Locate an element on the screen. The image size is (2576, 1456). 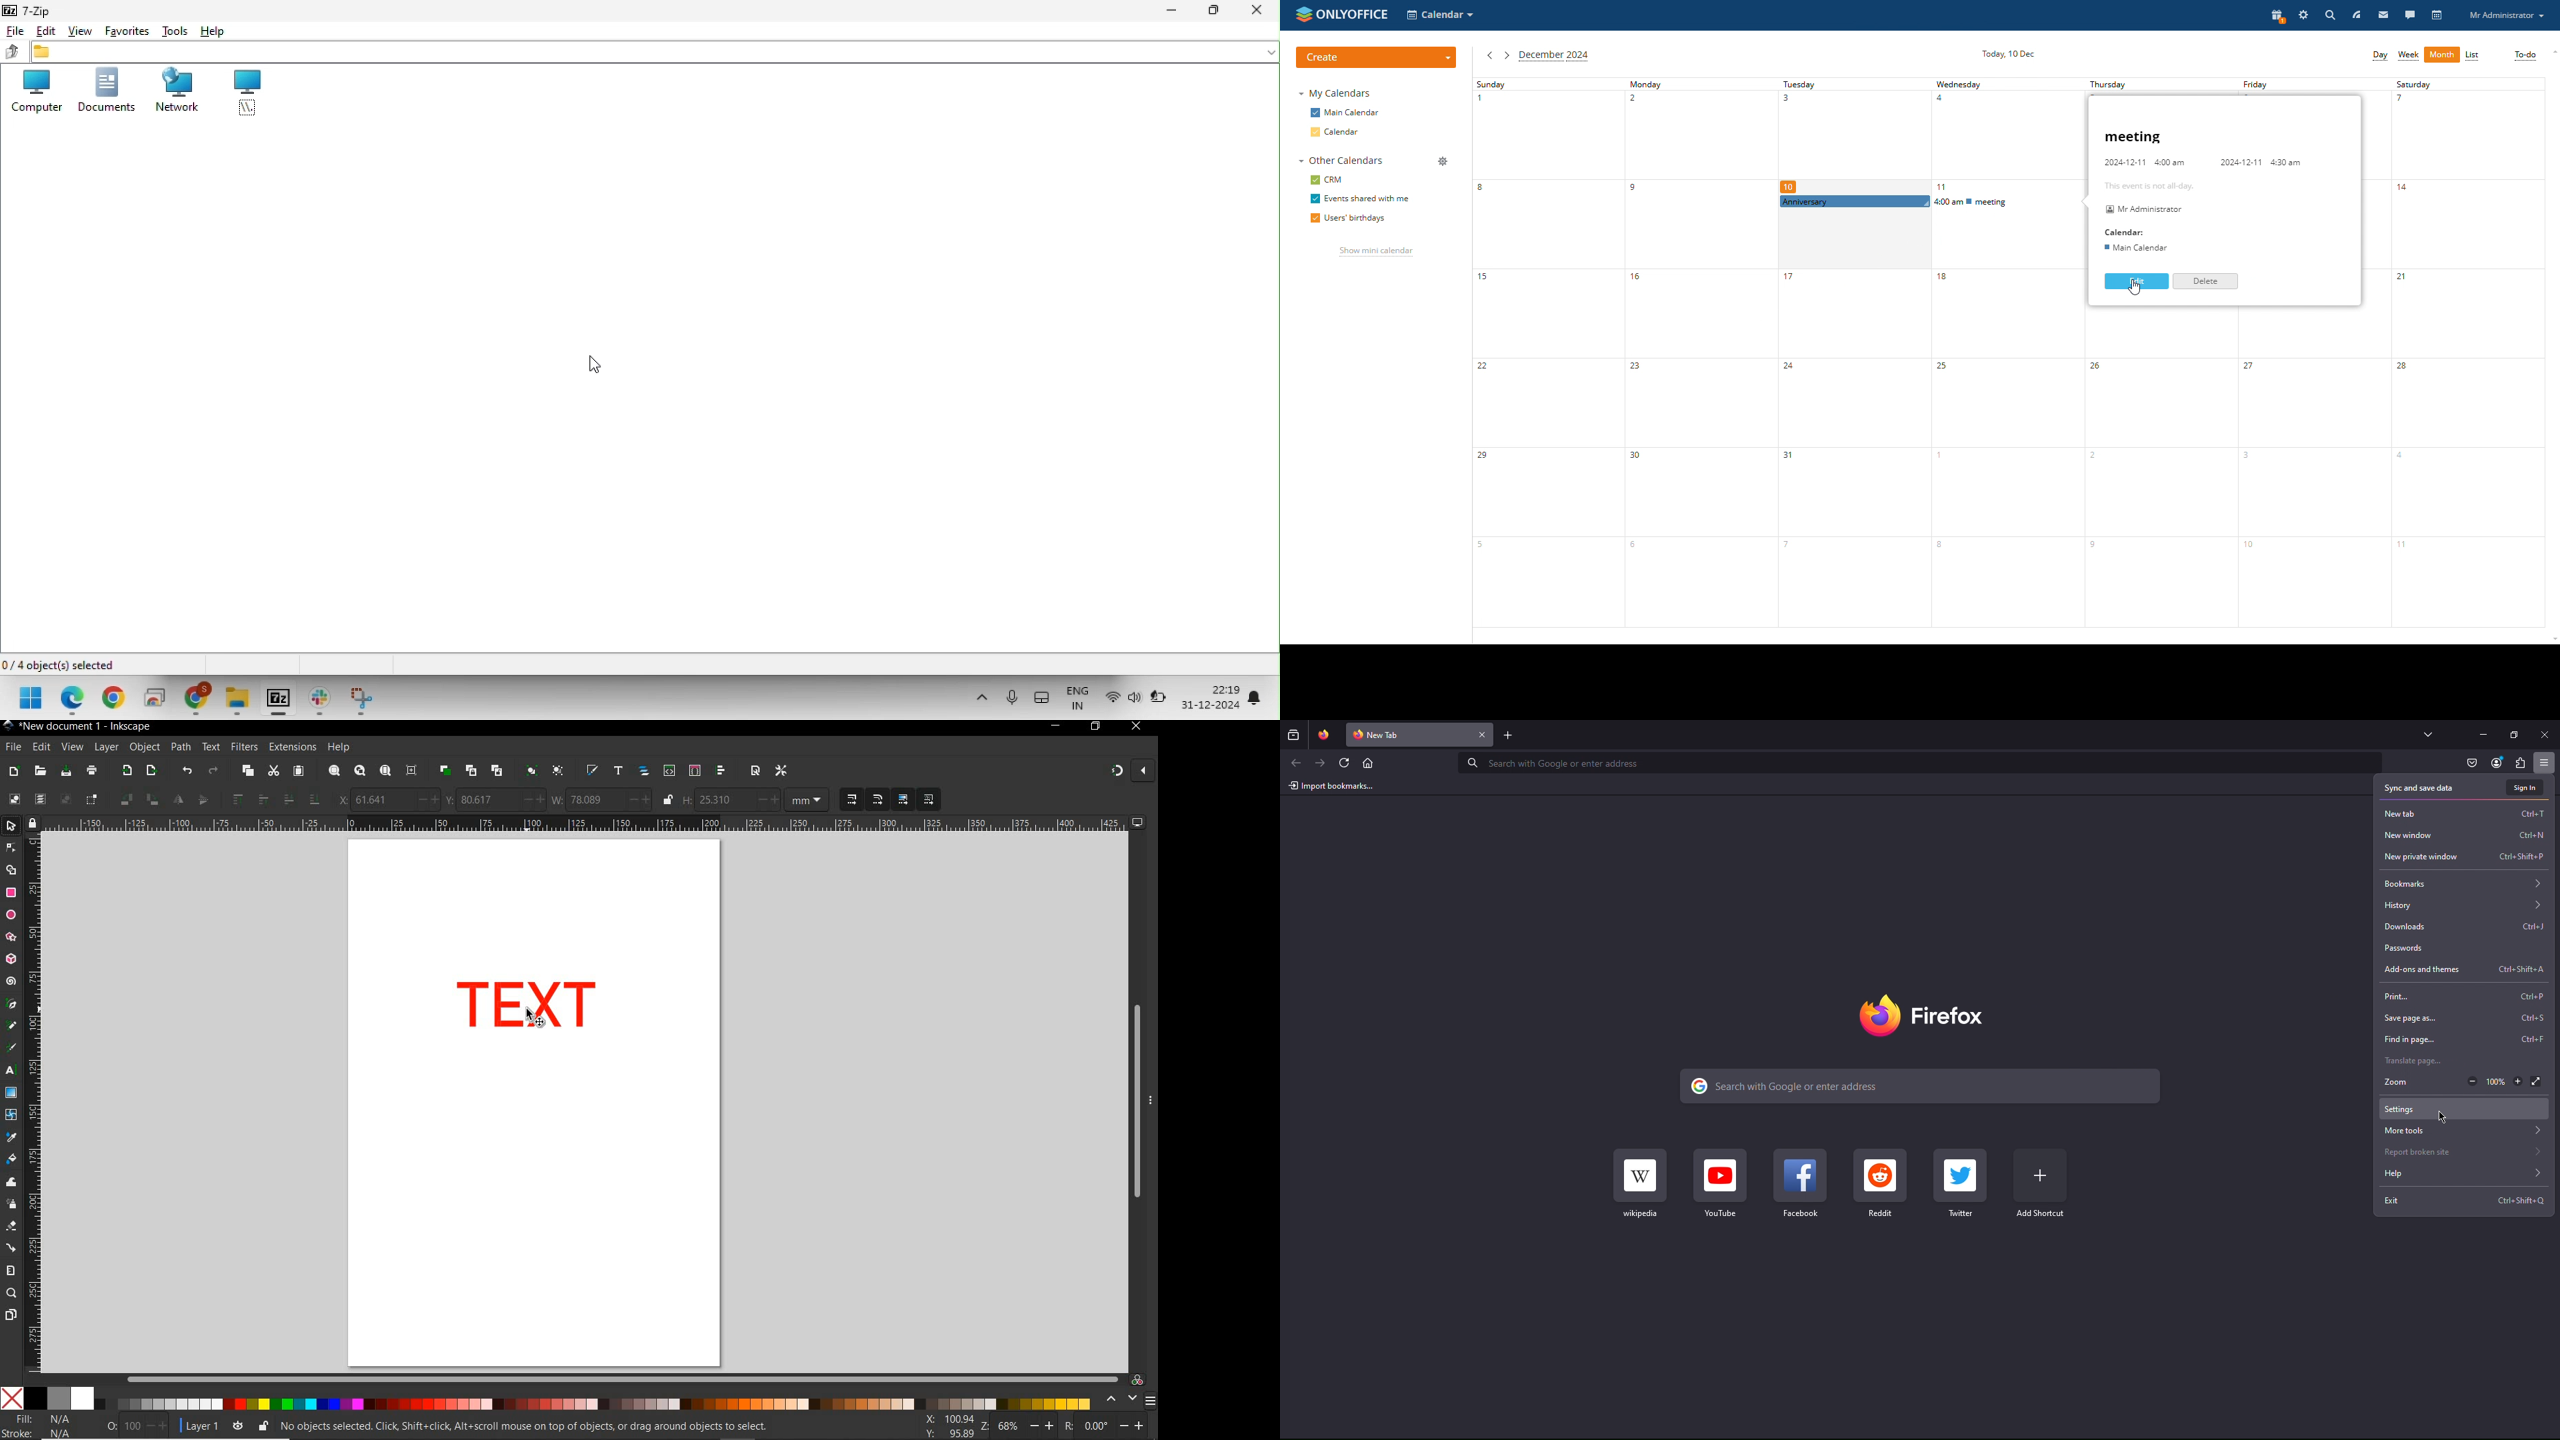
pages tool is located at coordinates (10, 1315).